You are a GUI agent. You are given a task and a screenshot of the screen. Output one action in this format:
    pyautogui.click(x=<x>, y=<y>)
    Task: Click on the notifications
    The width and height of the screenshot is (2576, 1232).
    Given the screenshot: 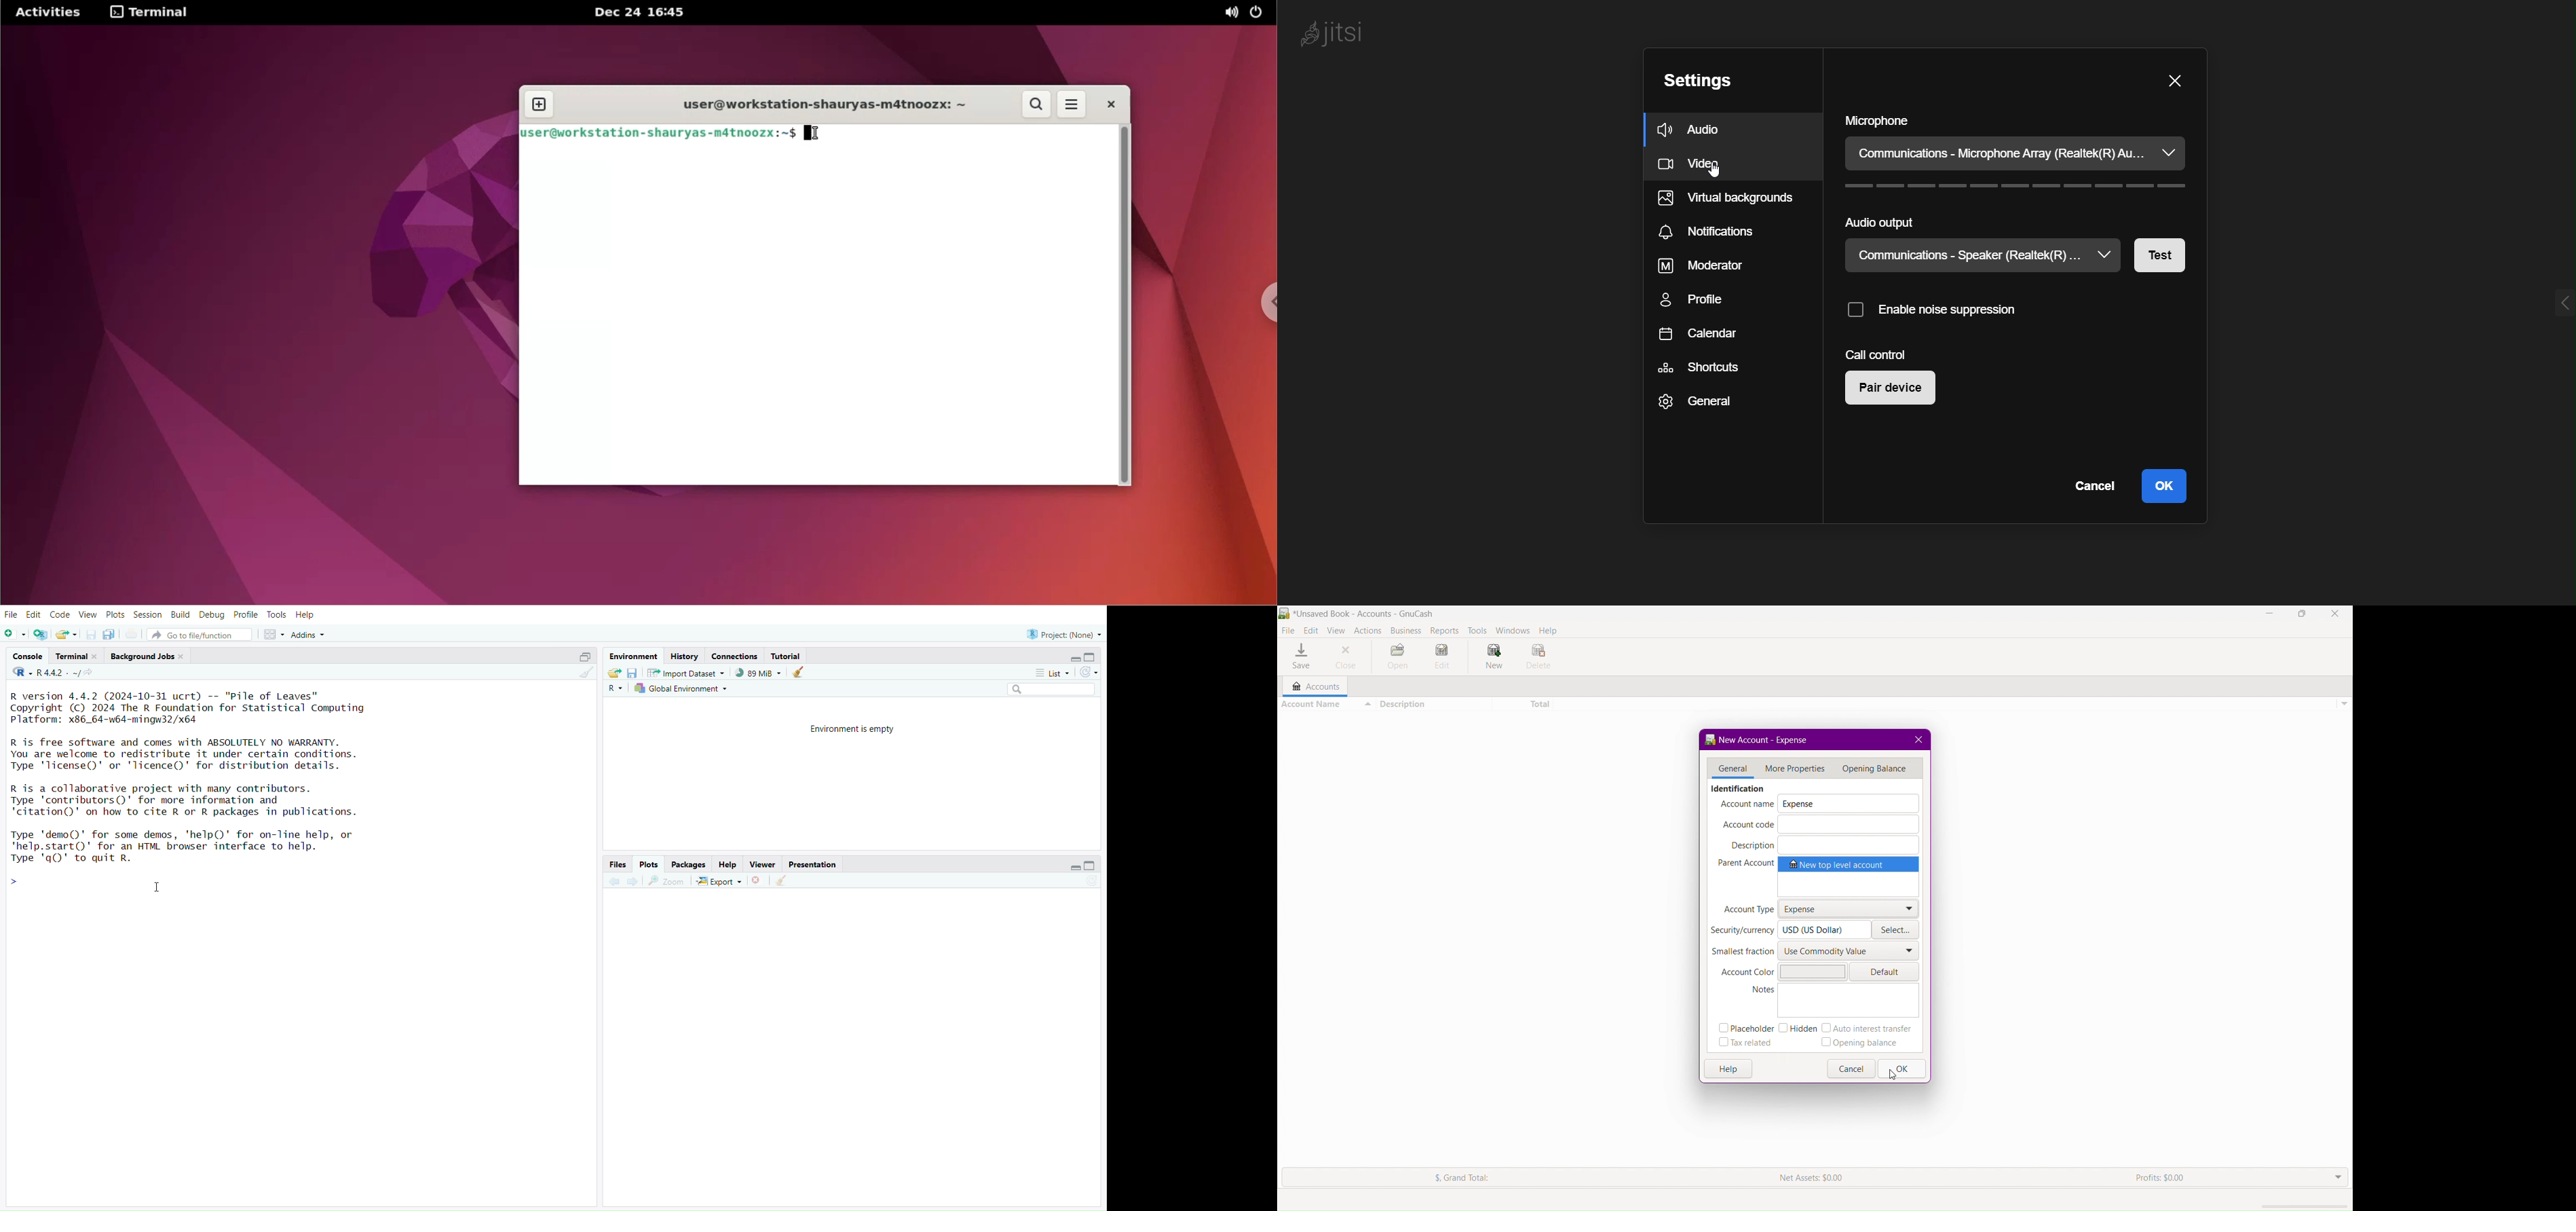 What is the action you would take?
    pyautogui.click(x=1718, y=231)
    